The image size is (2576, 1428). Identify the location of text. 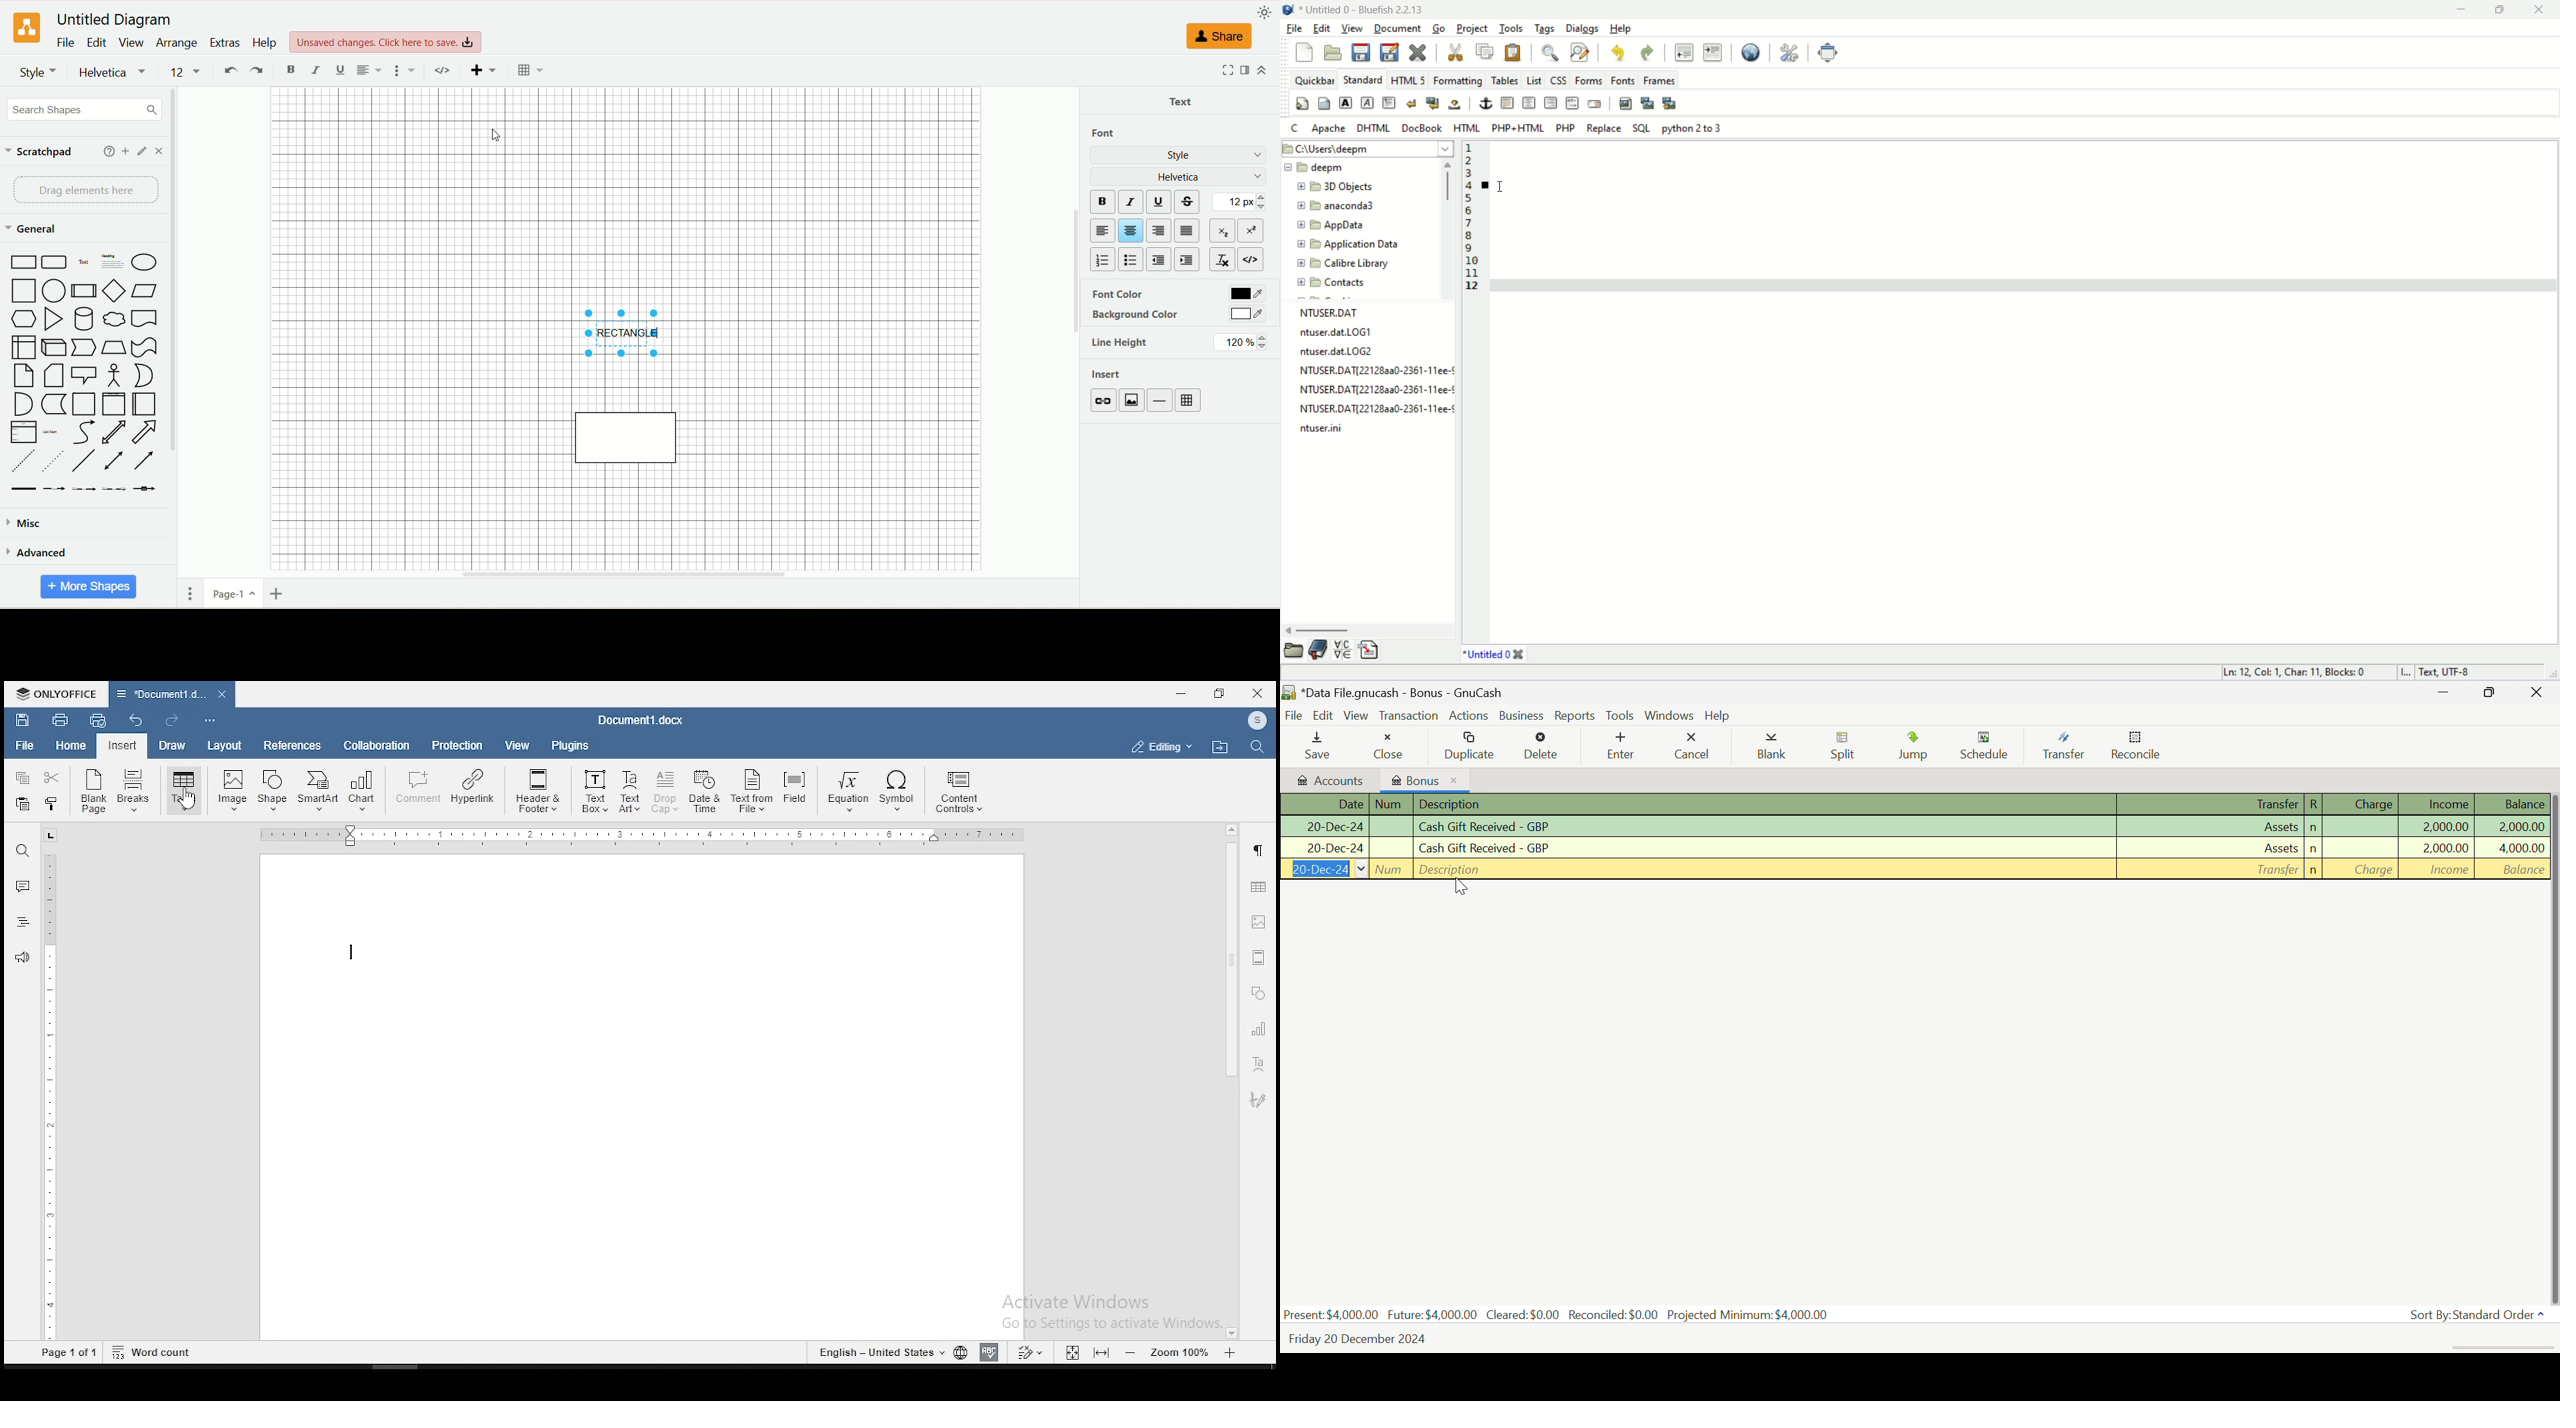
(1185, 101).